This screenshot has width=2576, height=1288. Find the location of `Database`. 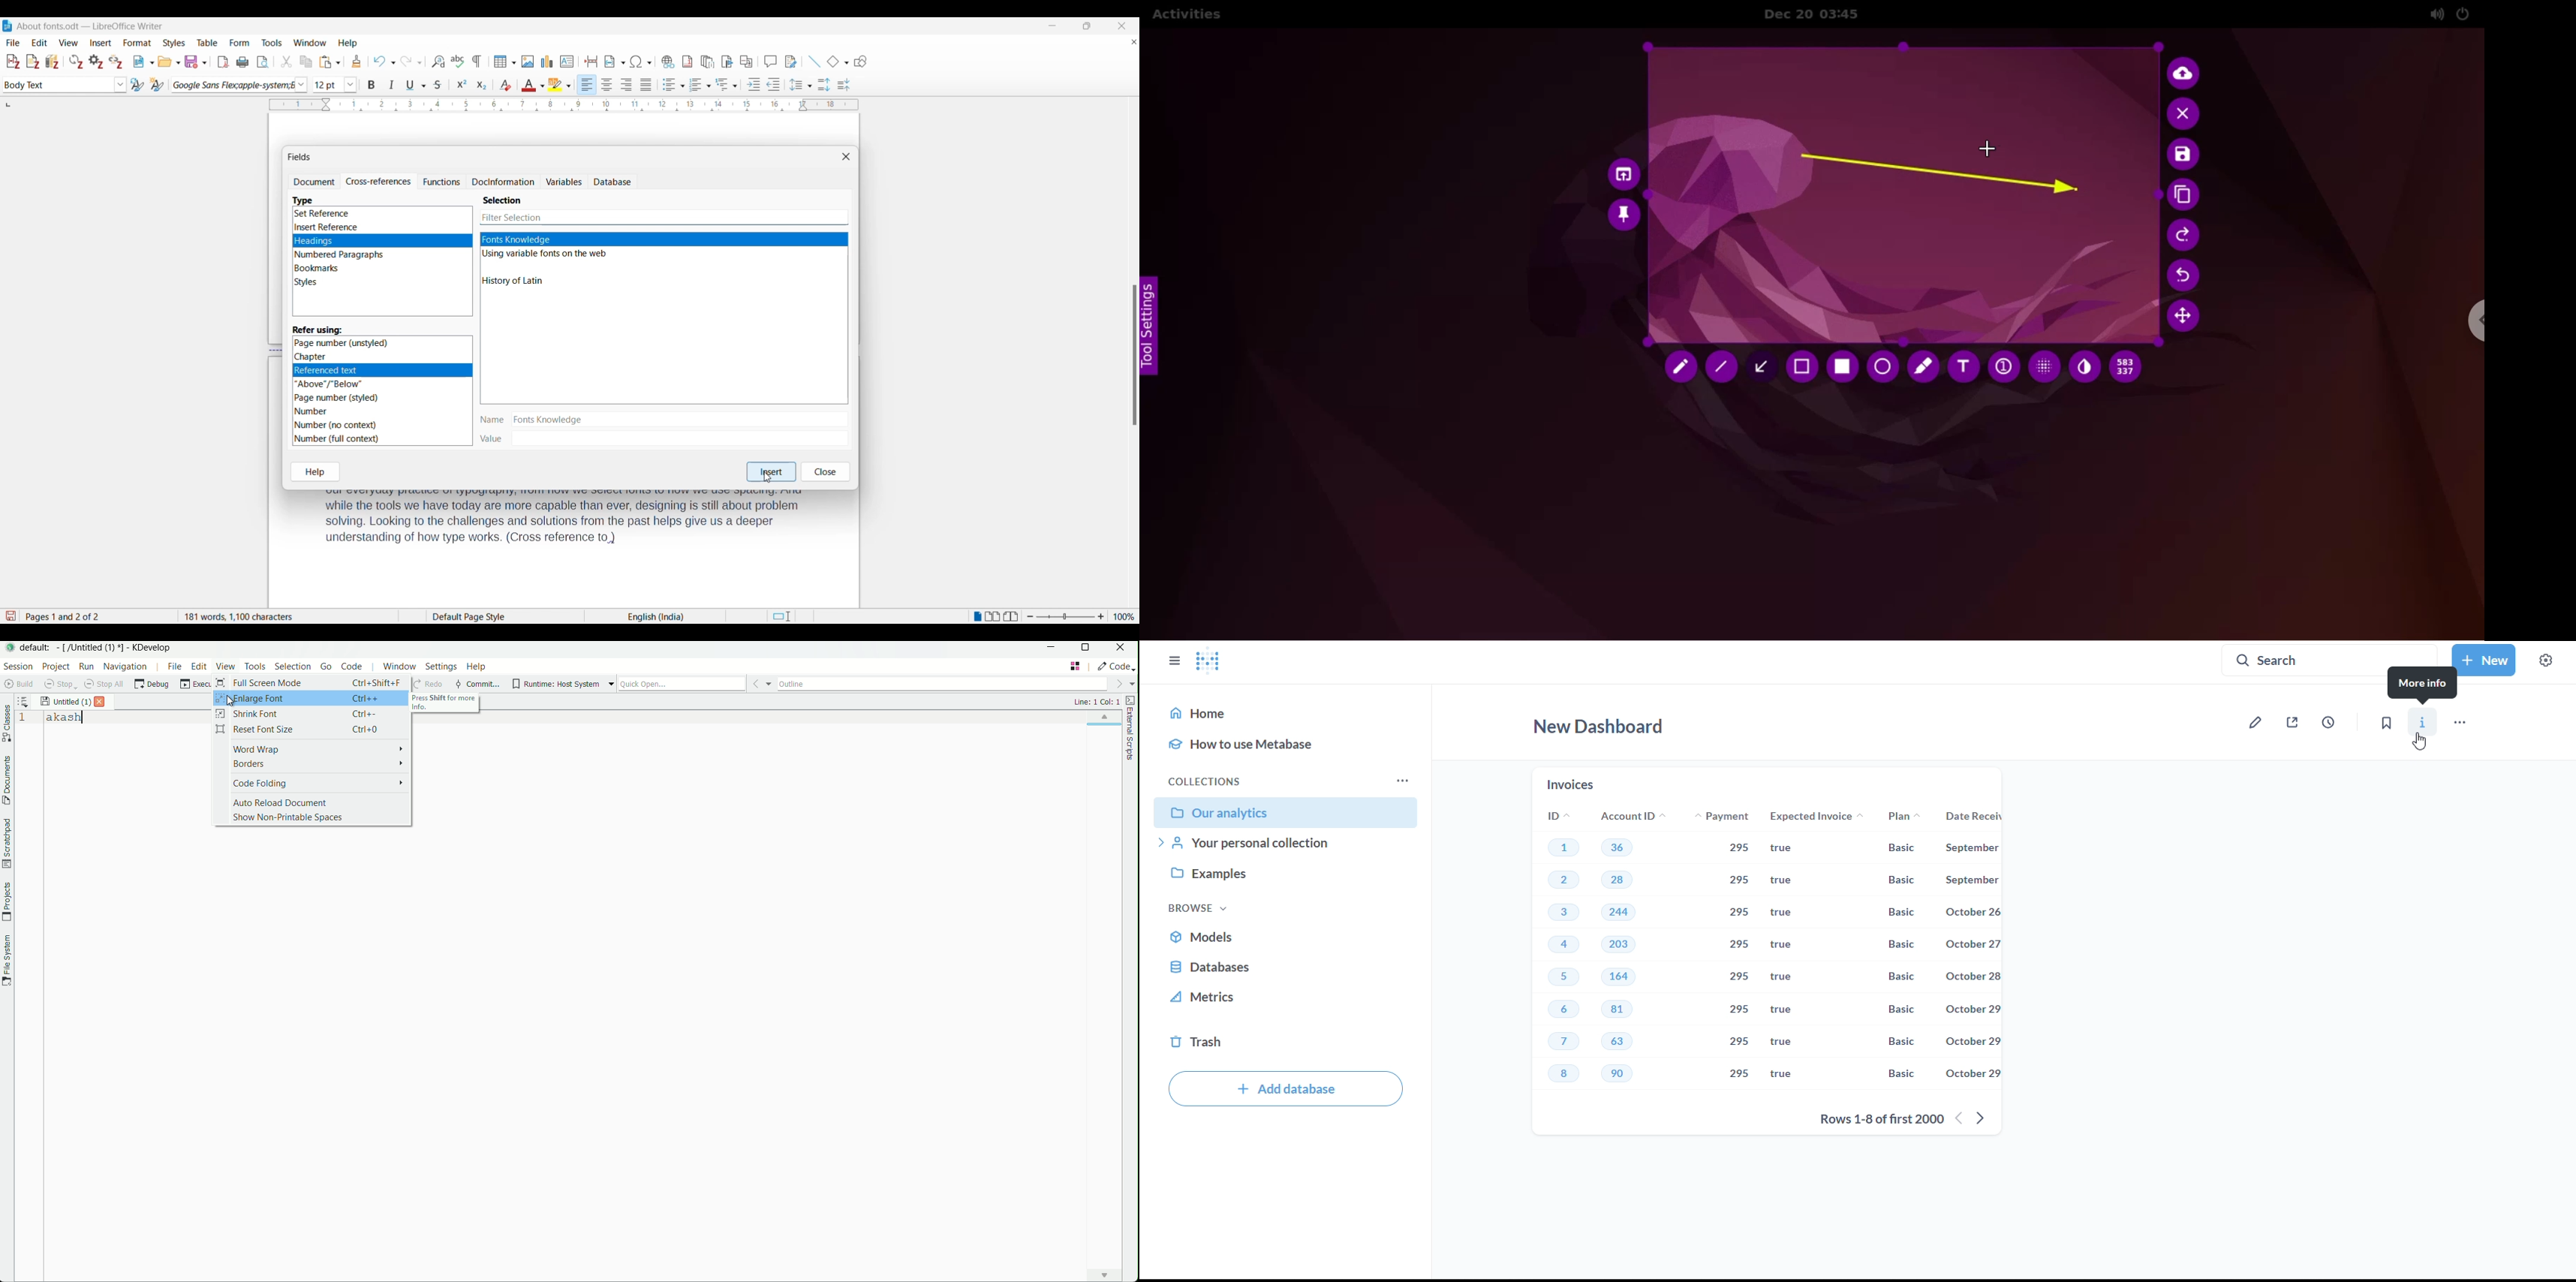

Database is located at coordinates (612, 182).